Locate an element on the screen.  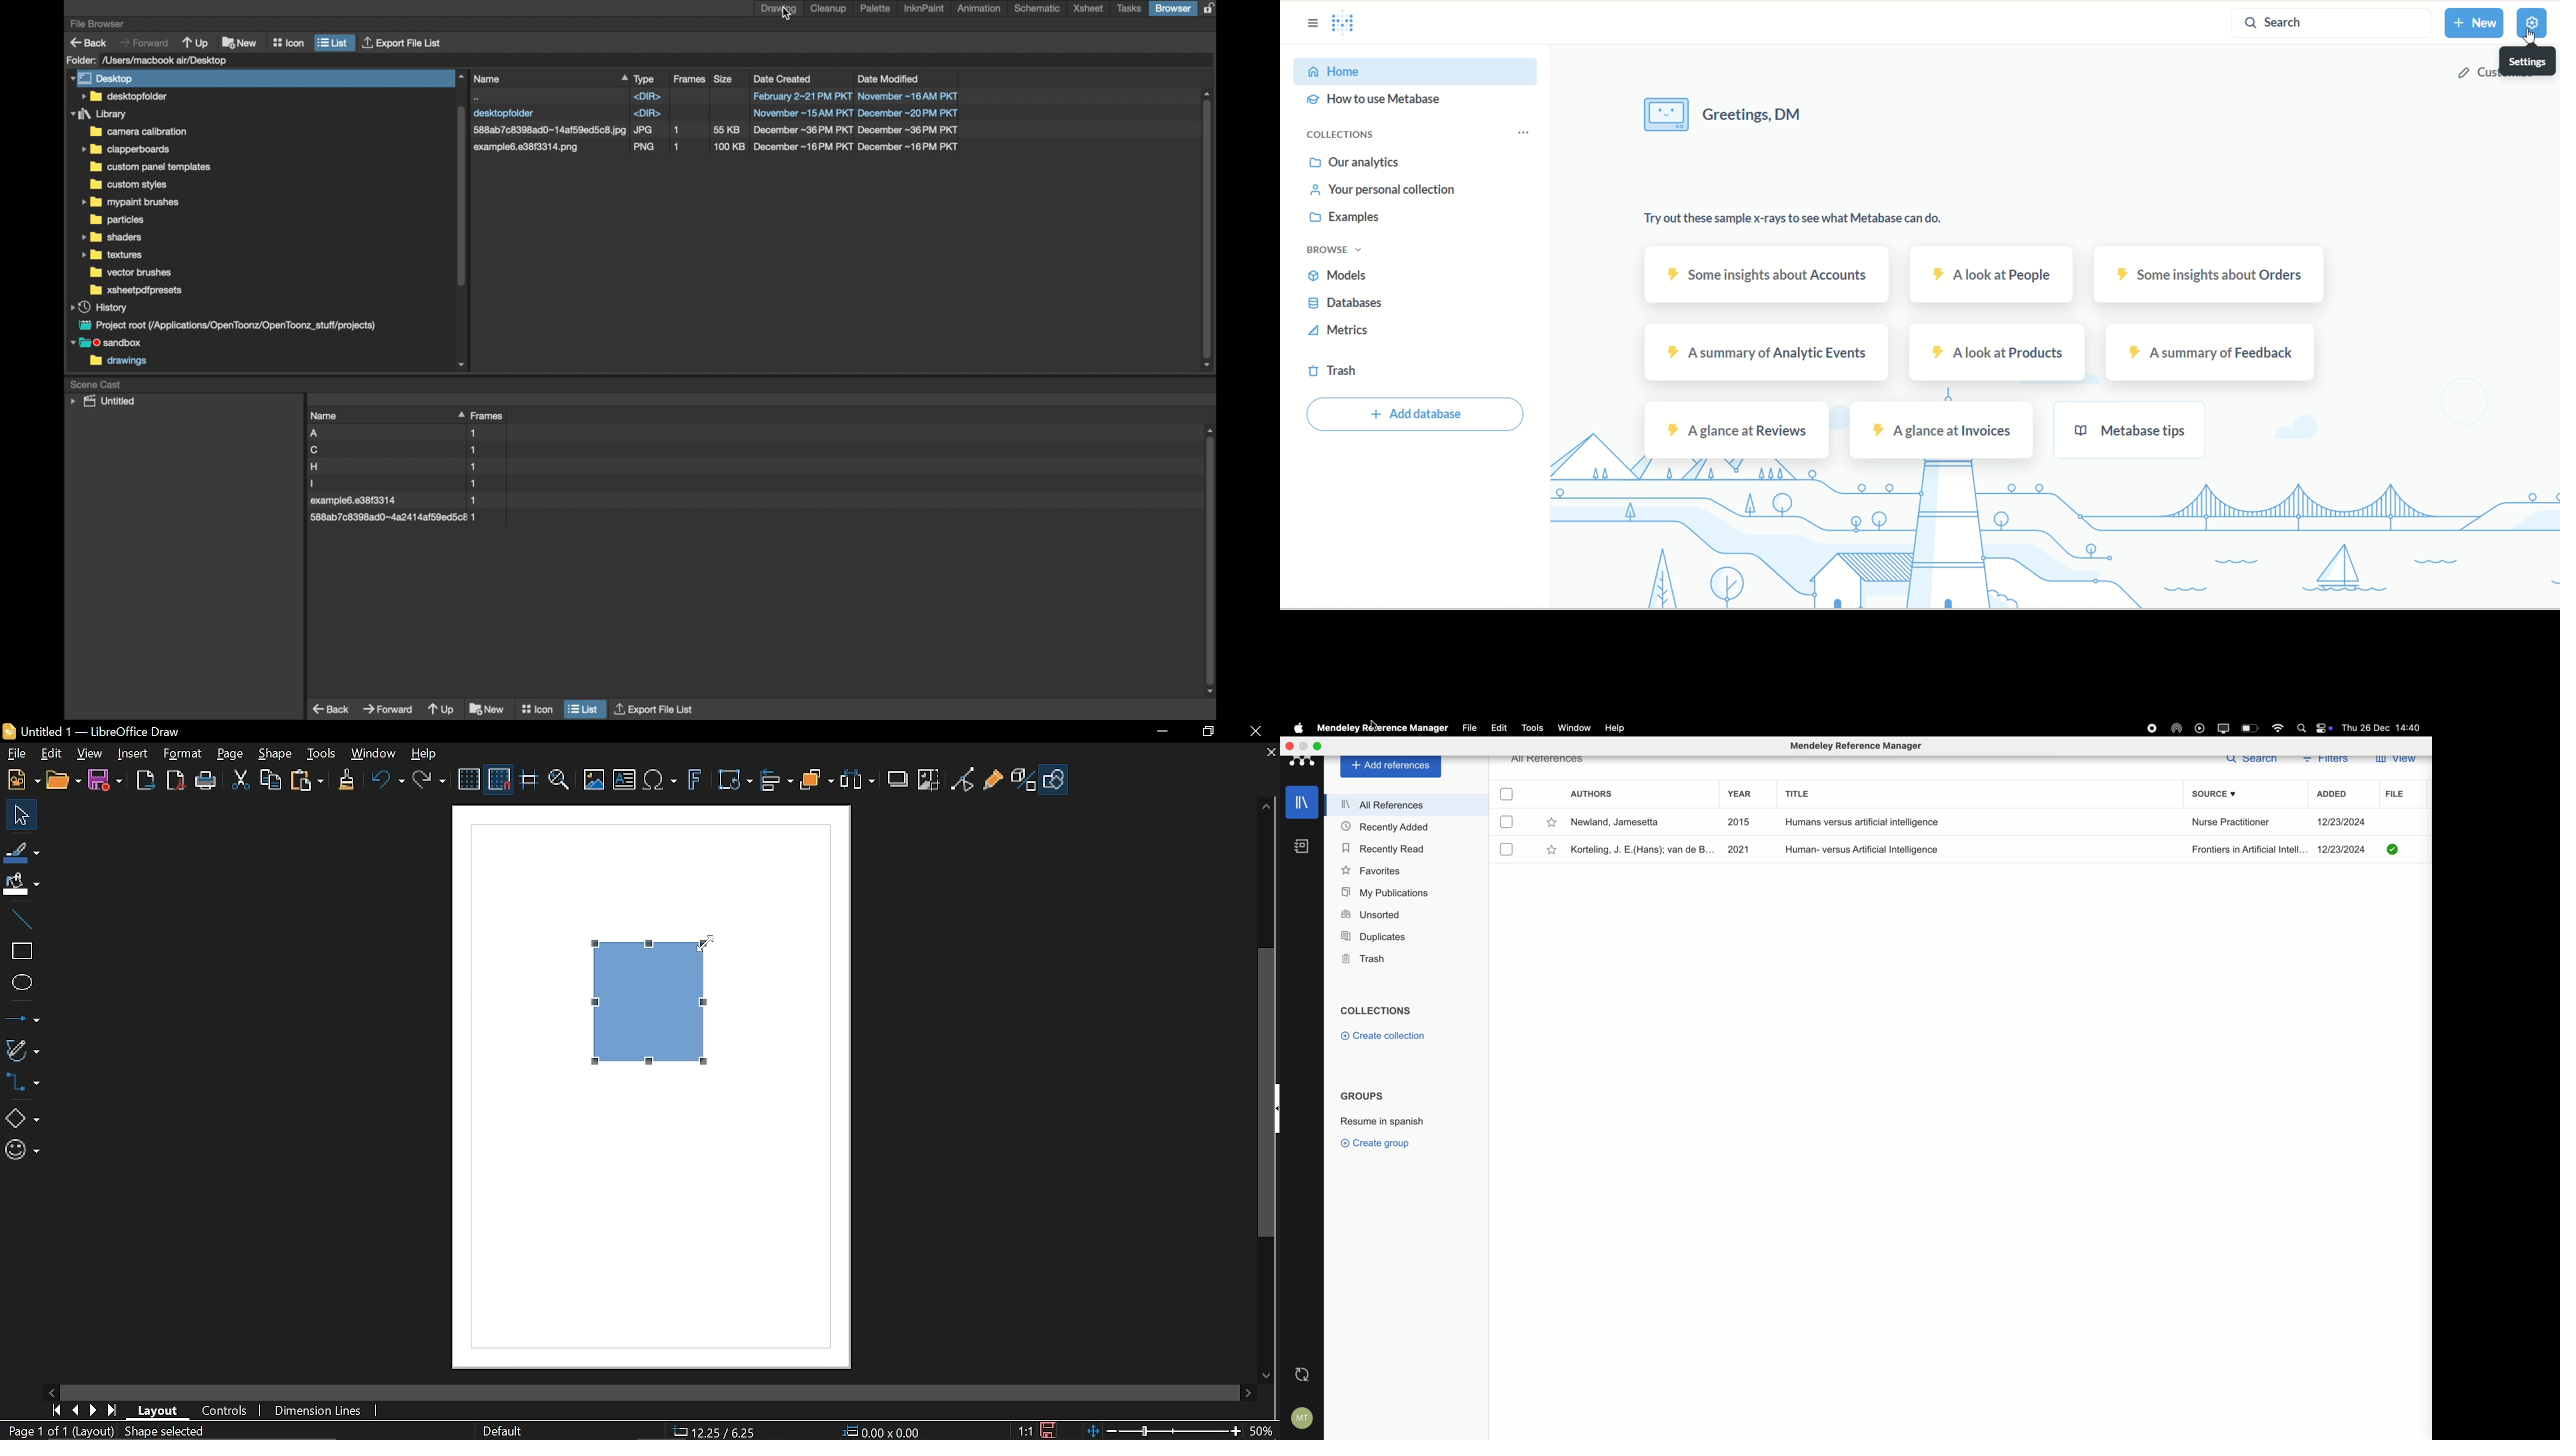
Frontiers in Artificial Intelligence is located at coordinates (2248, 850).